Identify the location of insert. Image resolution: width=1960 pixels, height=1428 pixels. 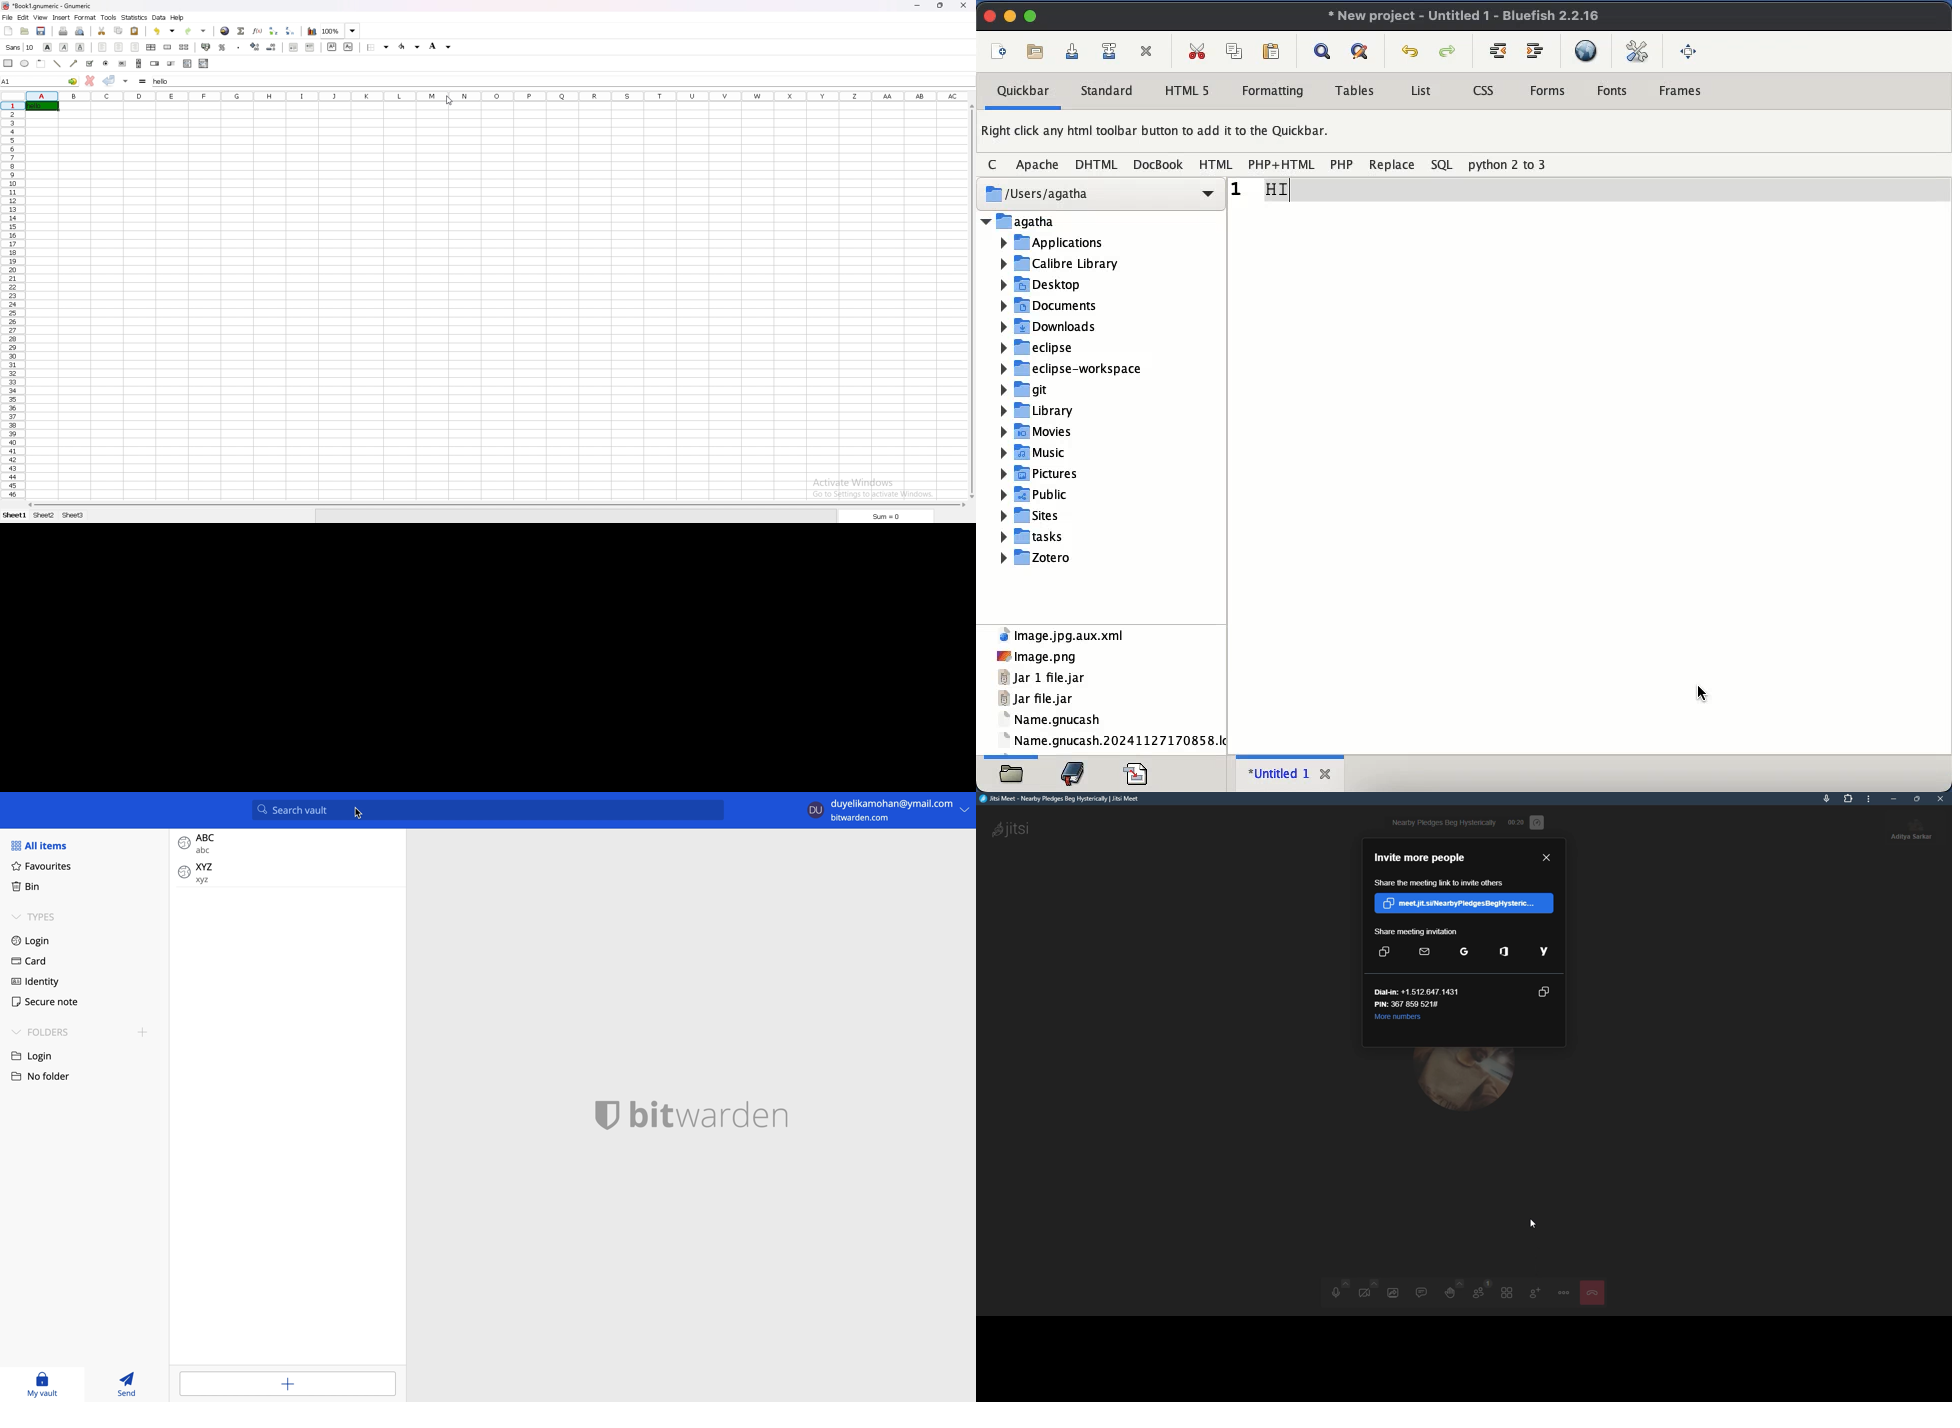
(62, 17).